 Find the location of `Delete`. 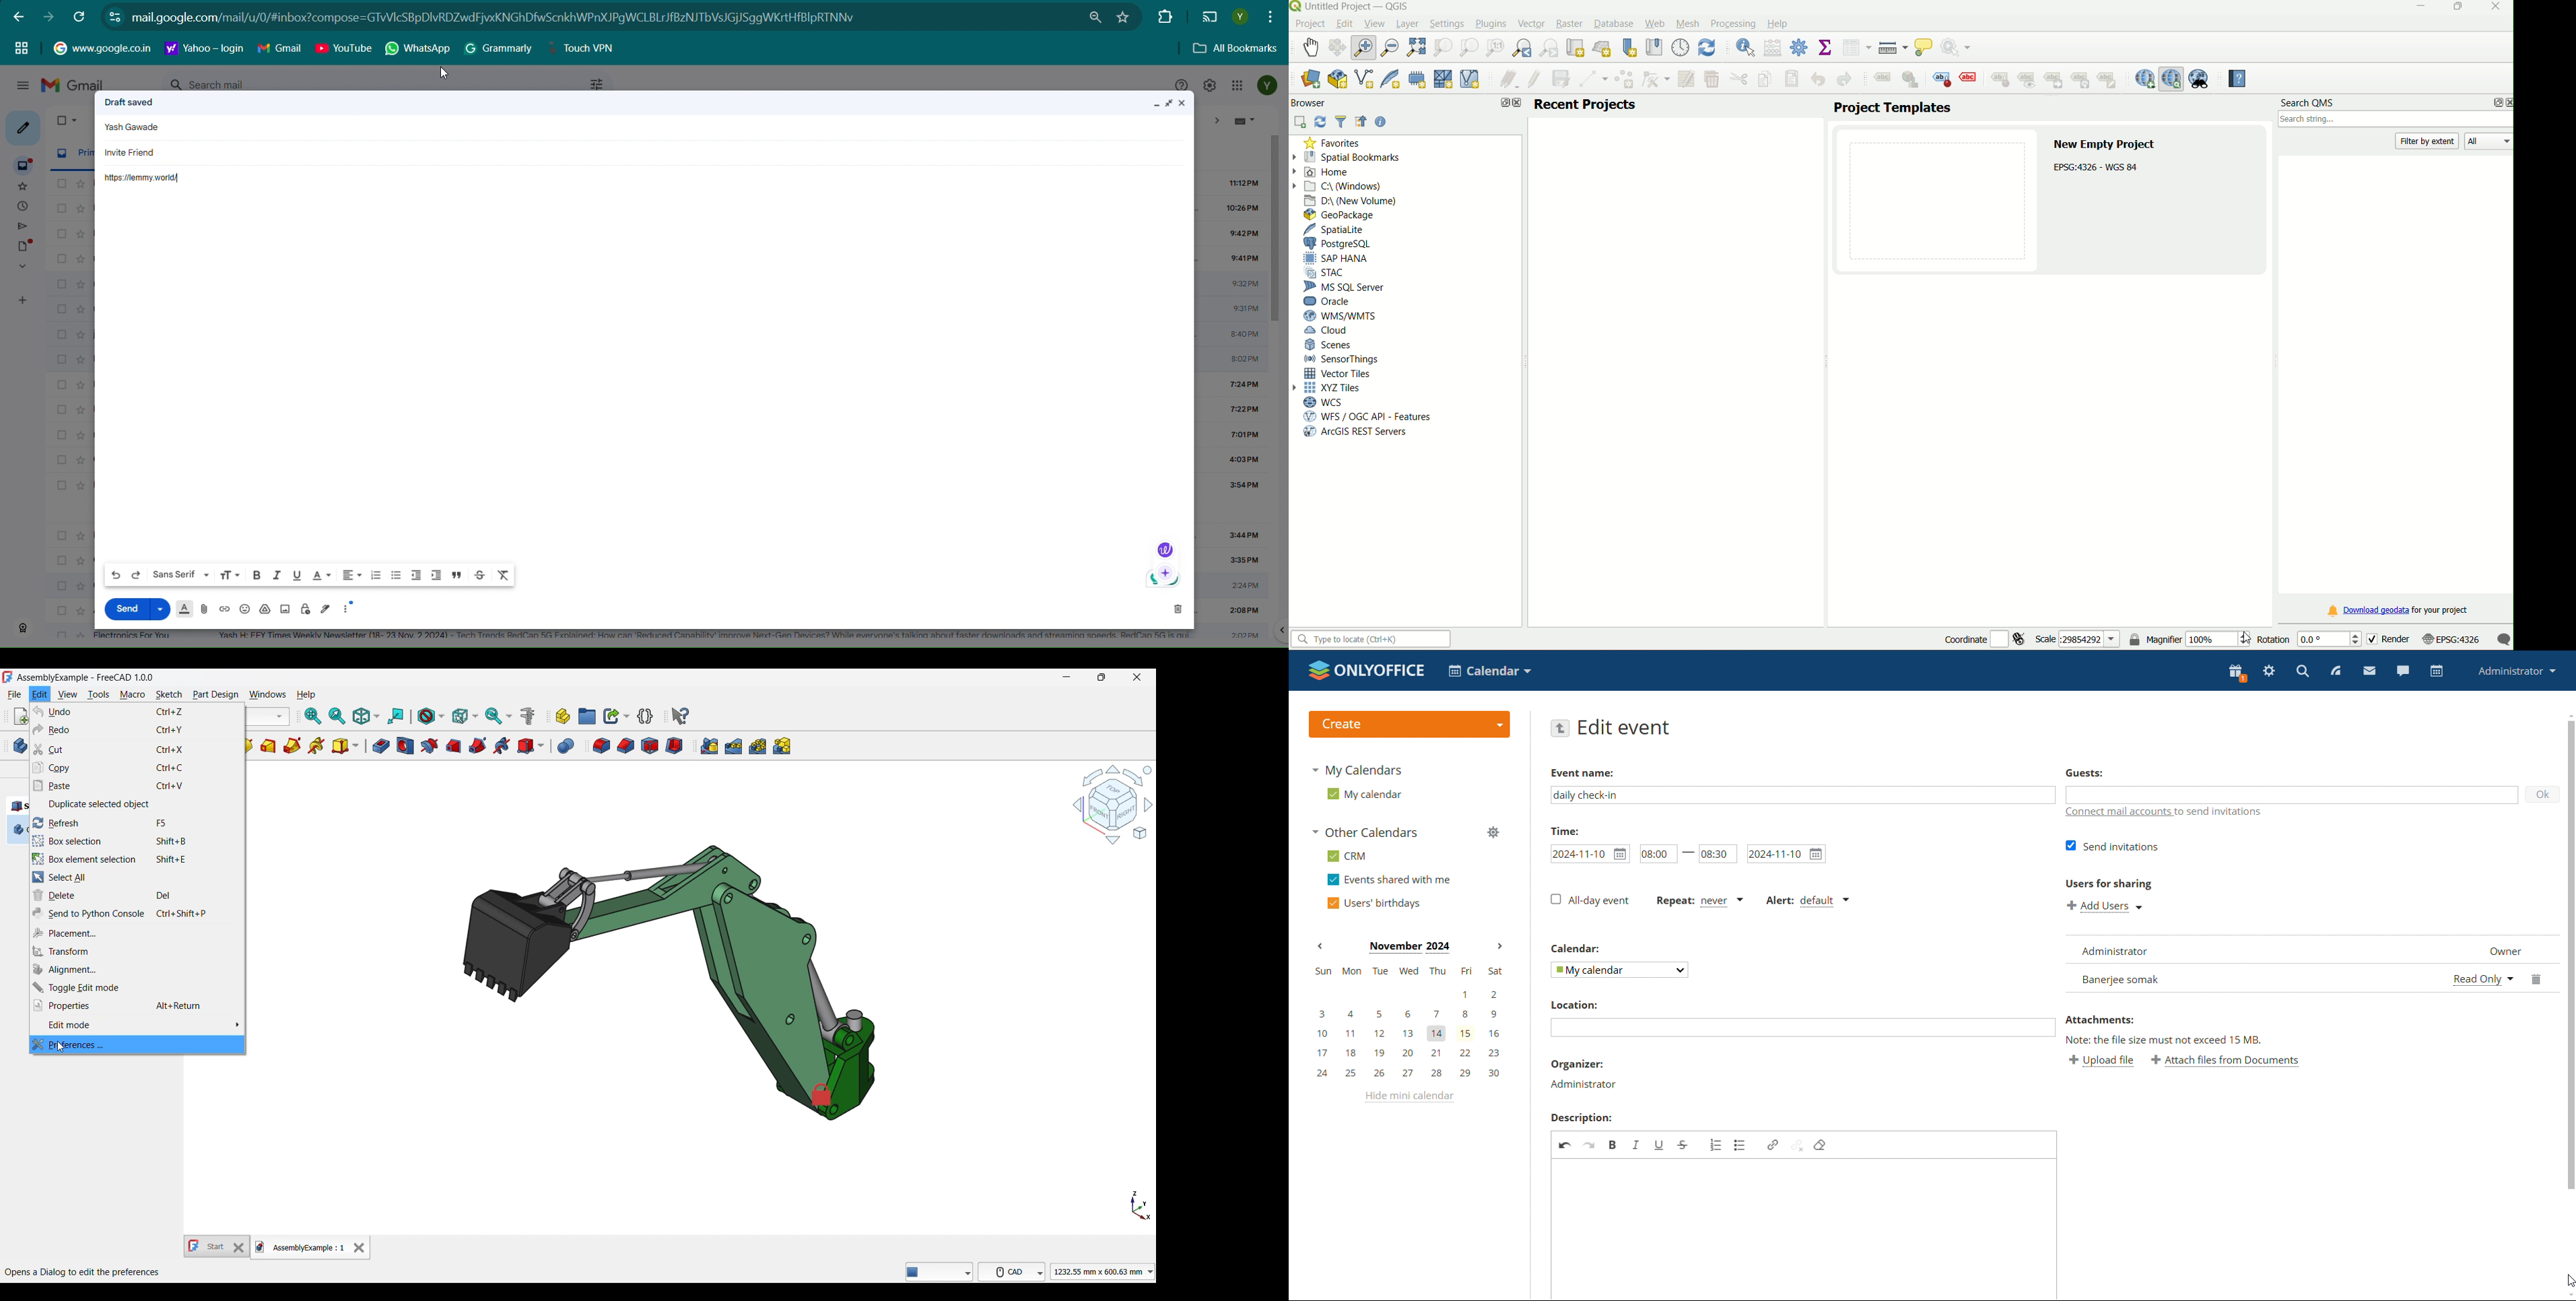

Delete is located at coordinates (137, 896).